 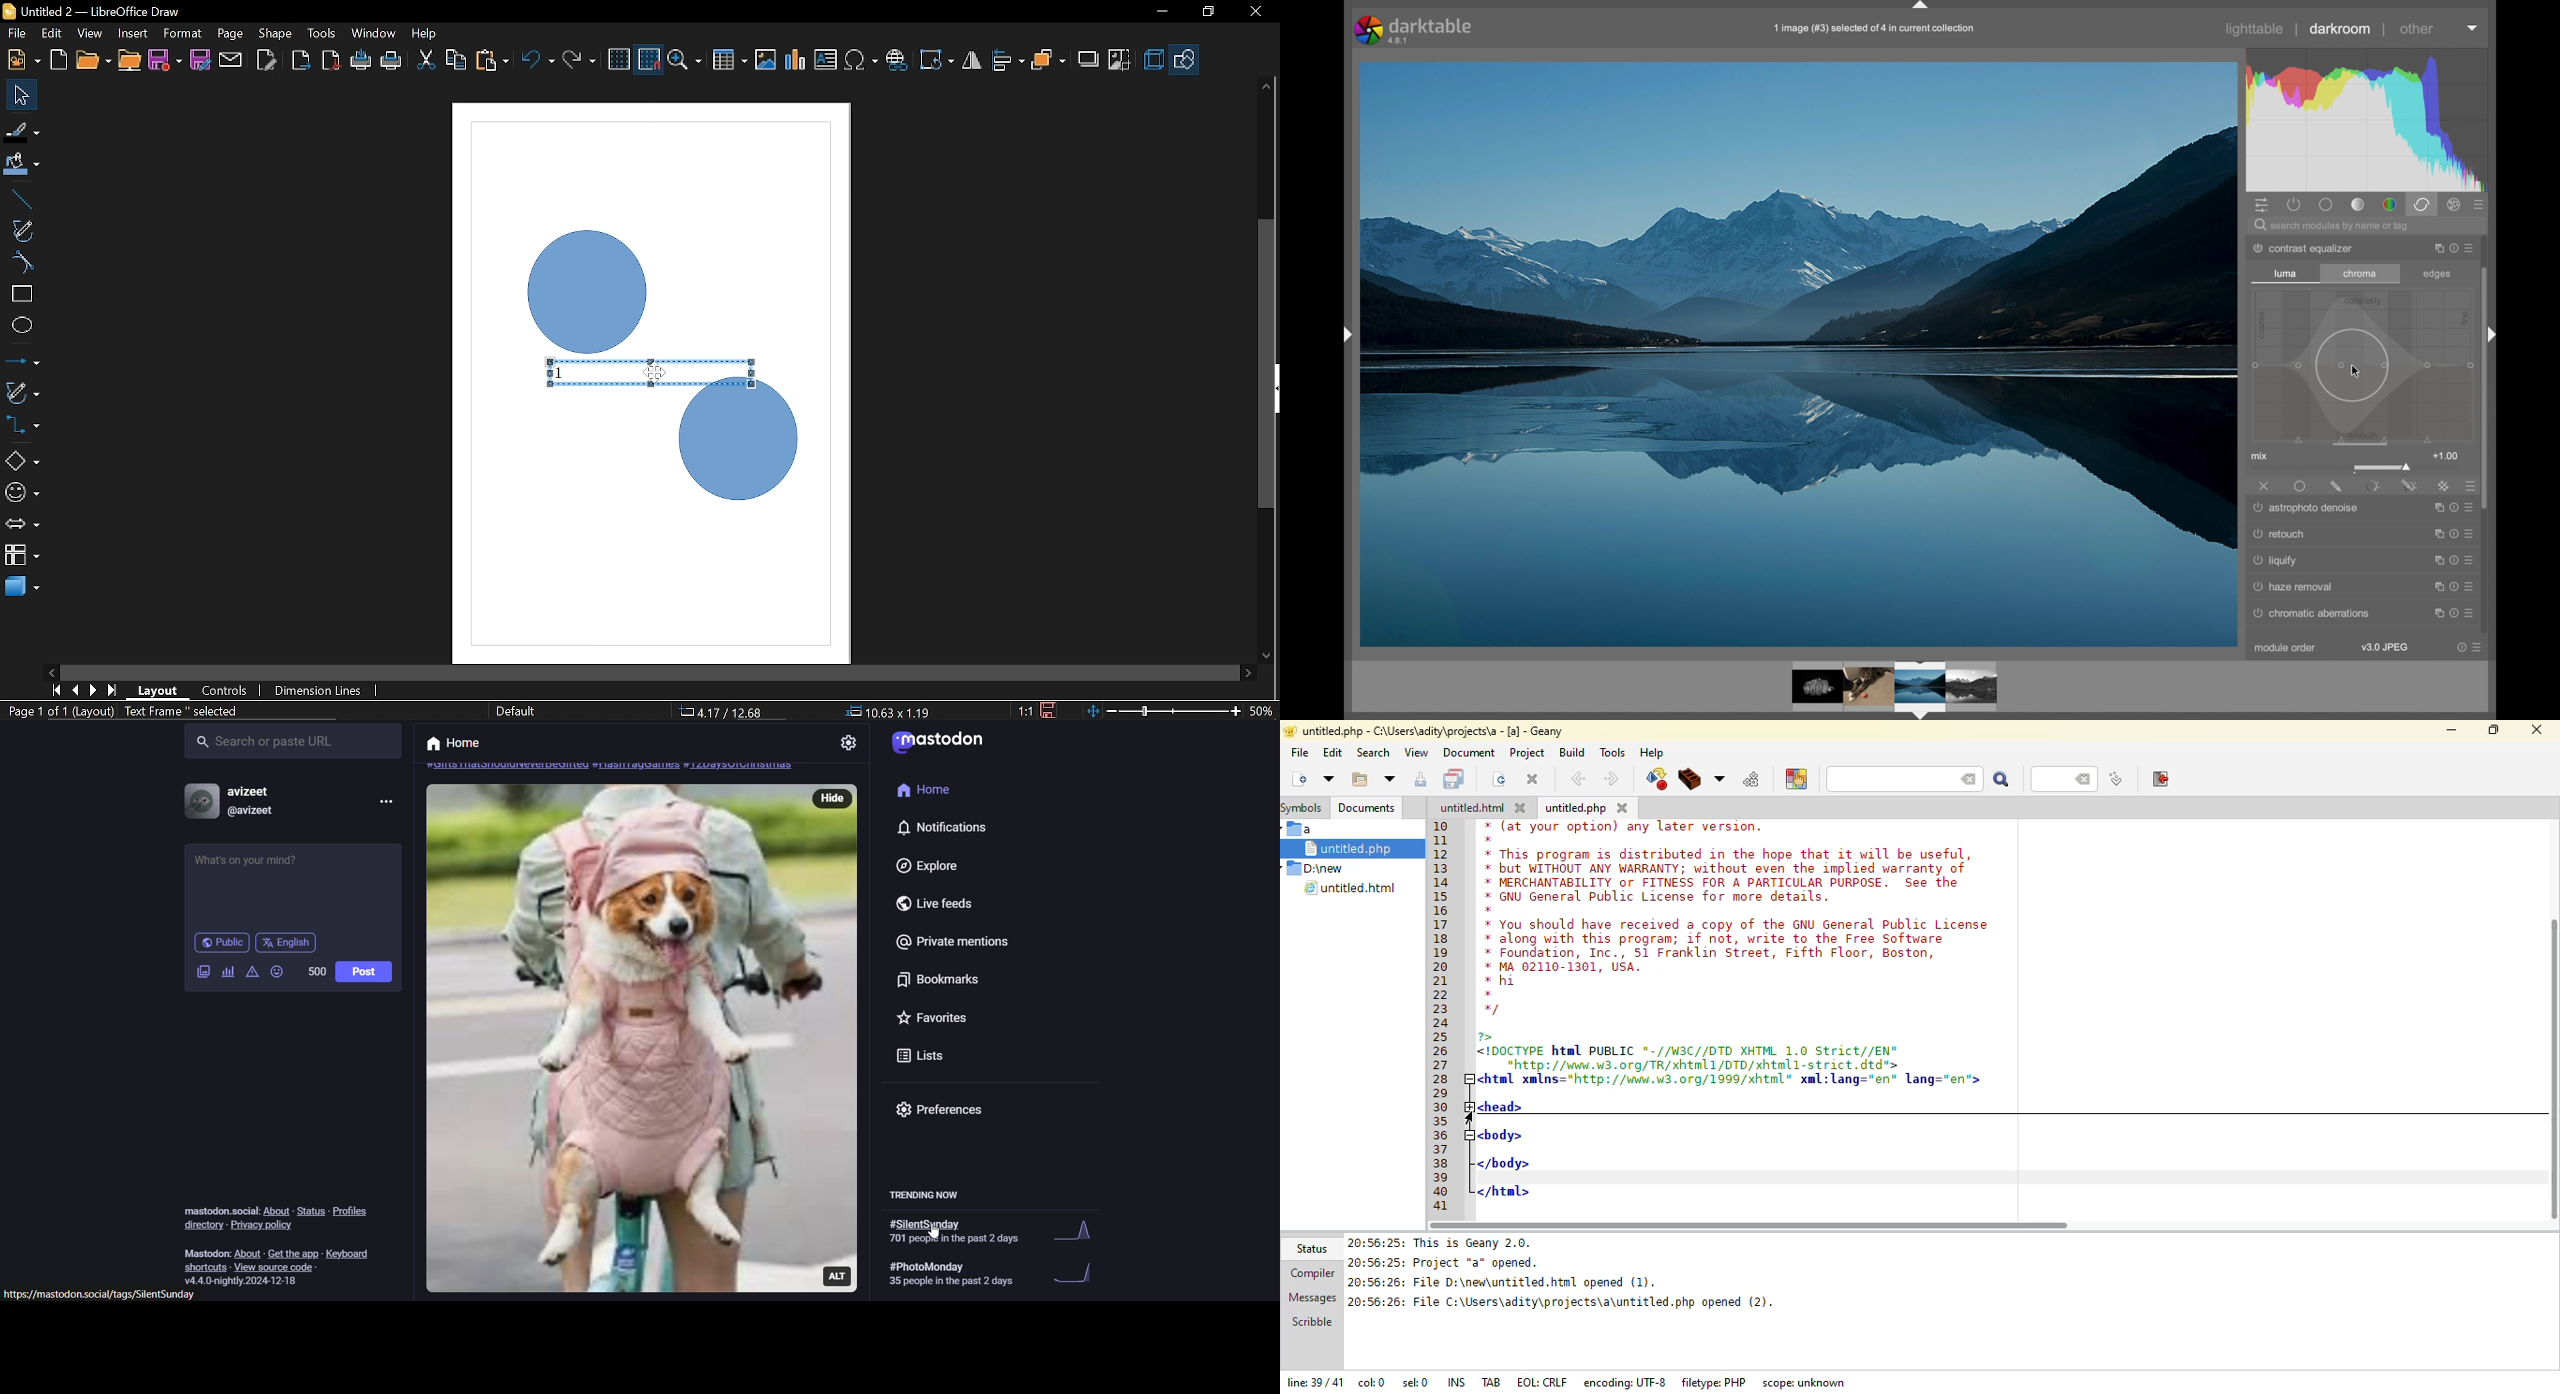 I want to click on Diagram, so click(x=796, y=60).